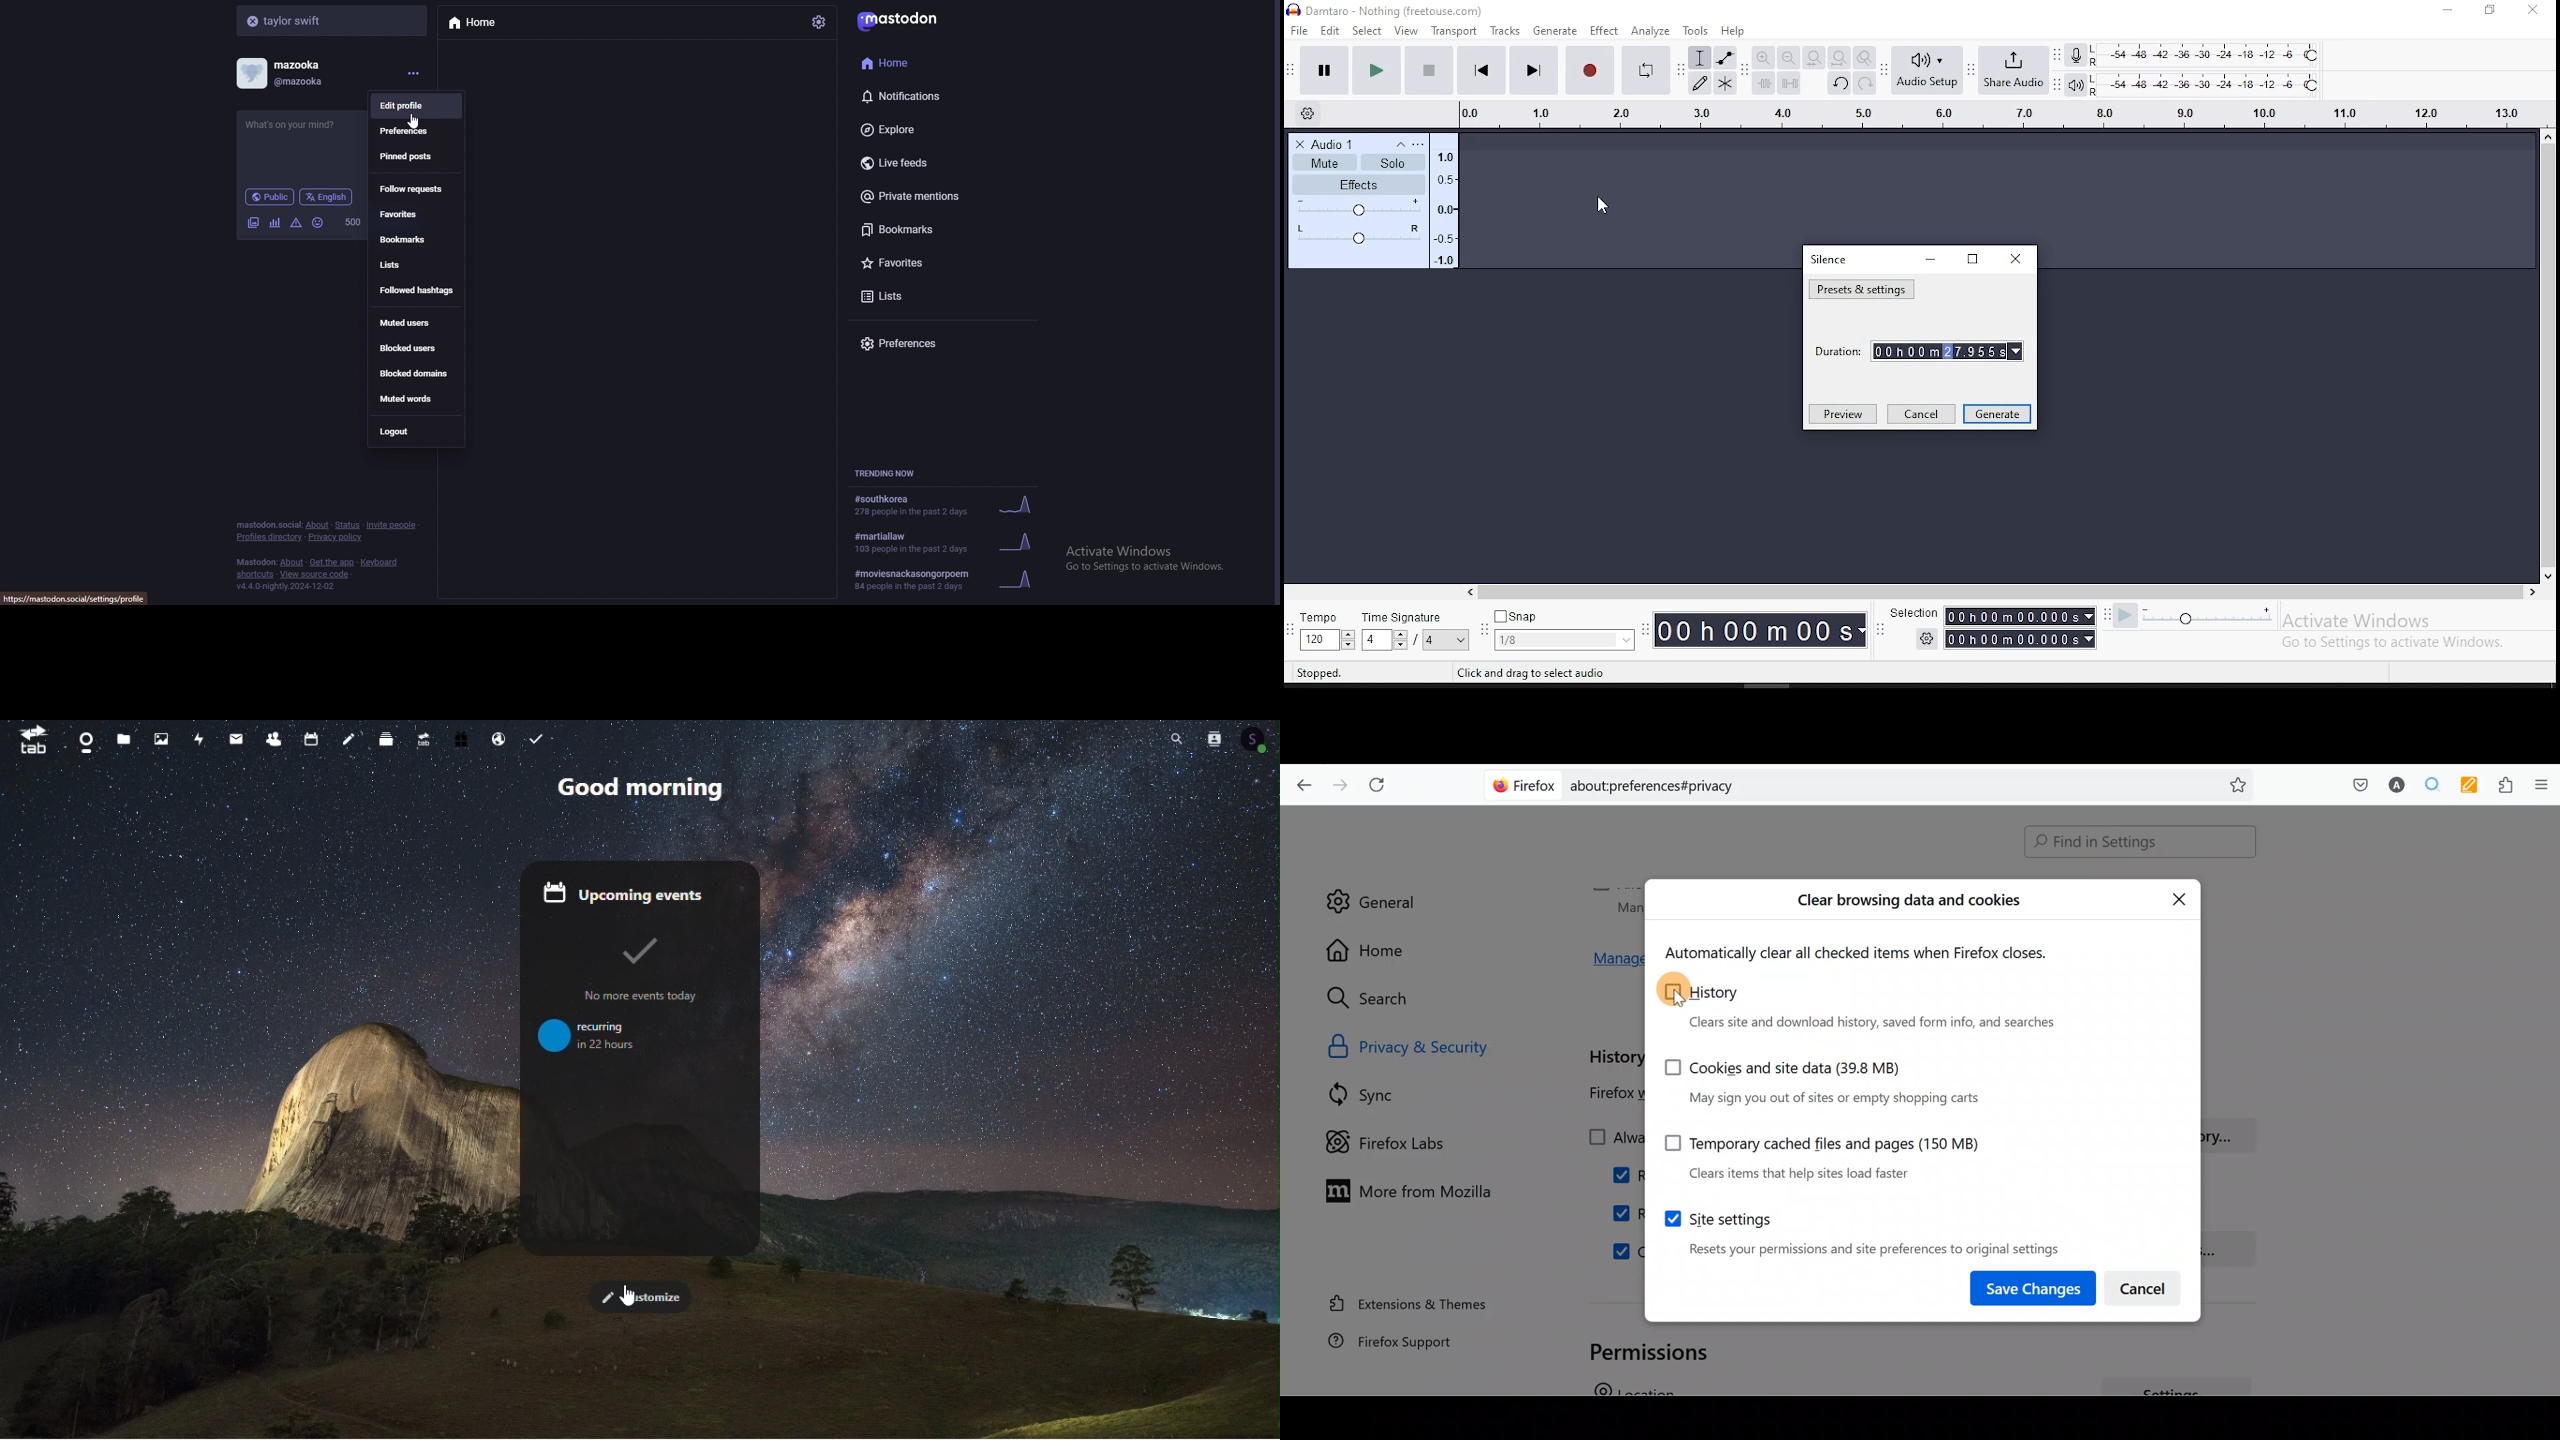  Describe the element at coordinates (352, 223) in the screenshot. I see `word limit` at that location.